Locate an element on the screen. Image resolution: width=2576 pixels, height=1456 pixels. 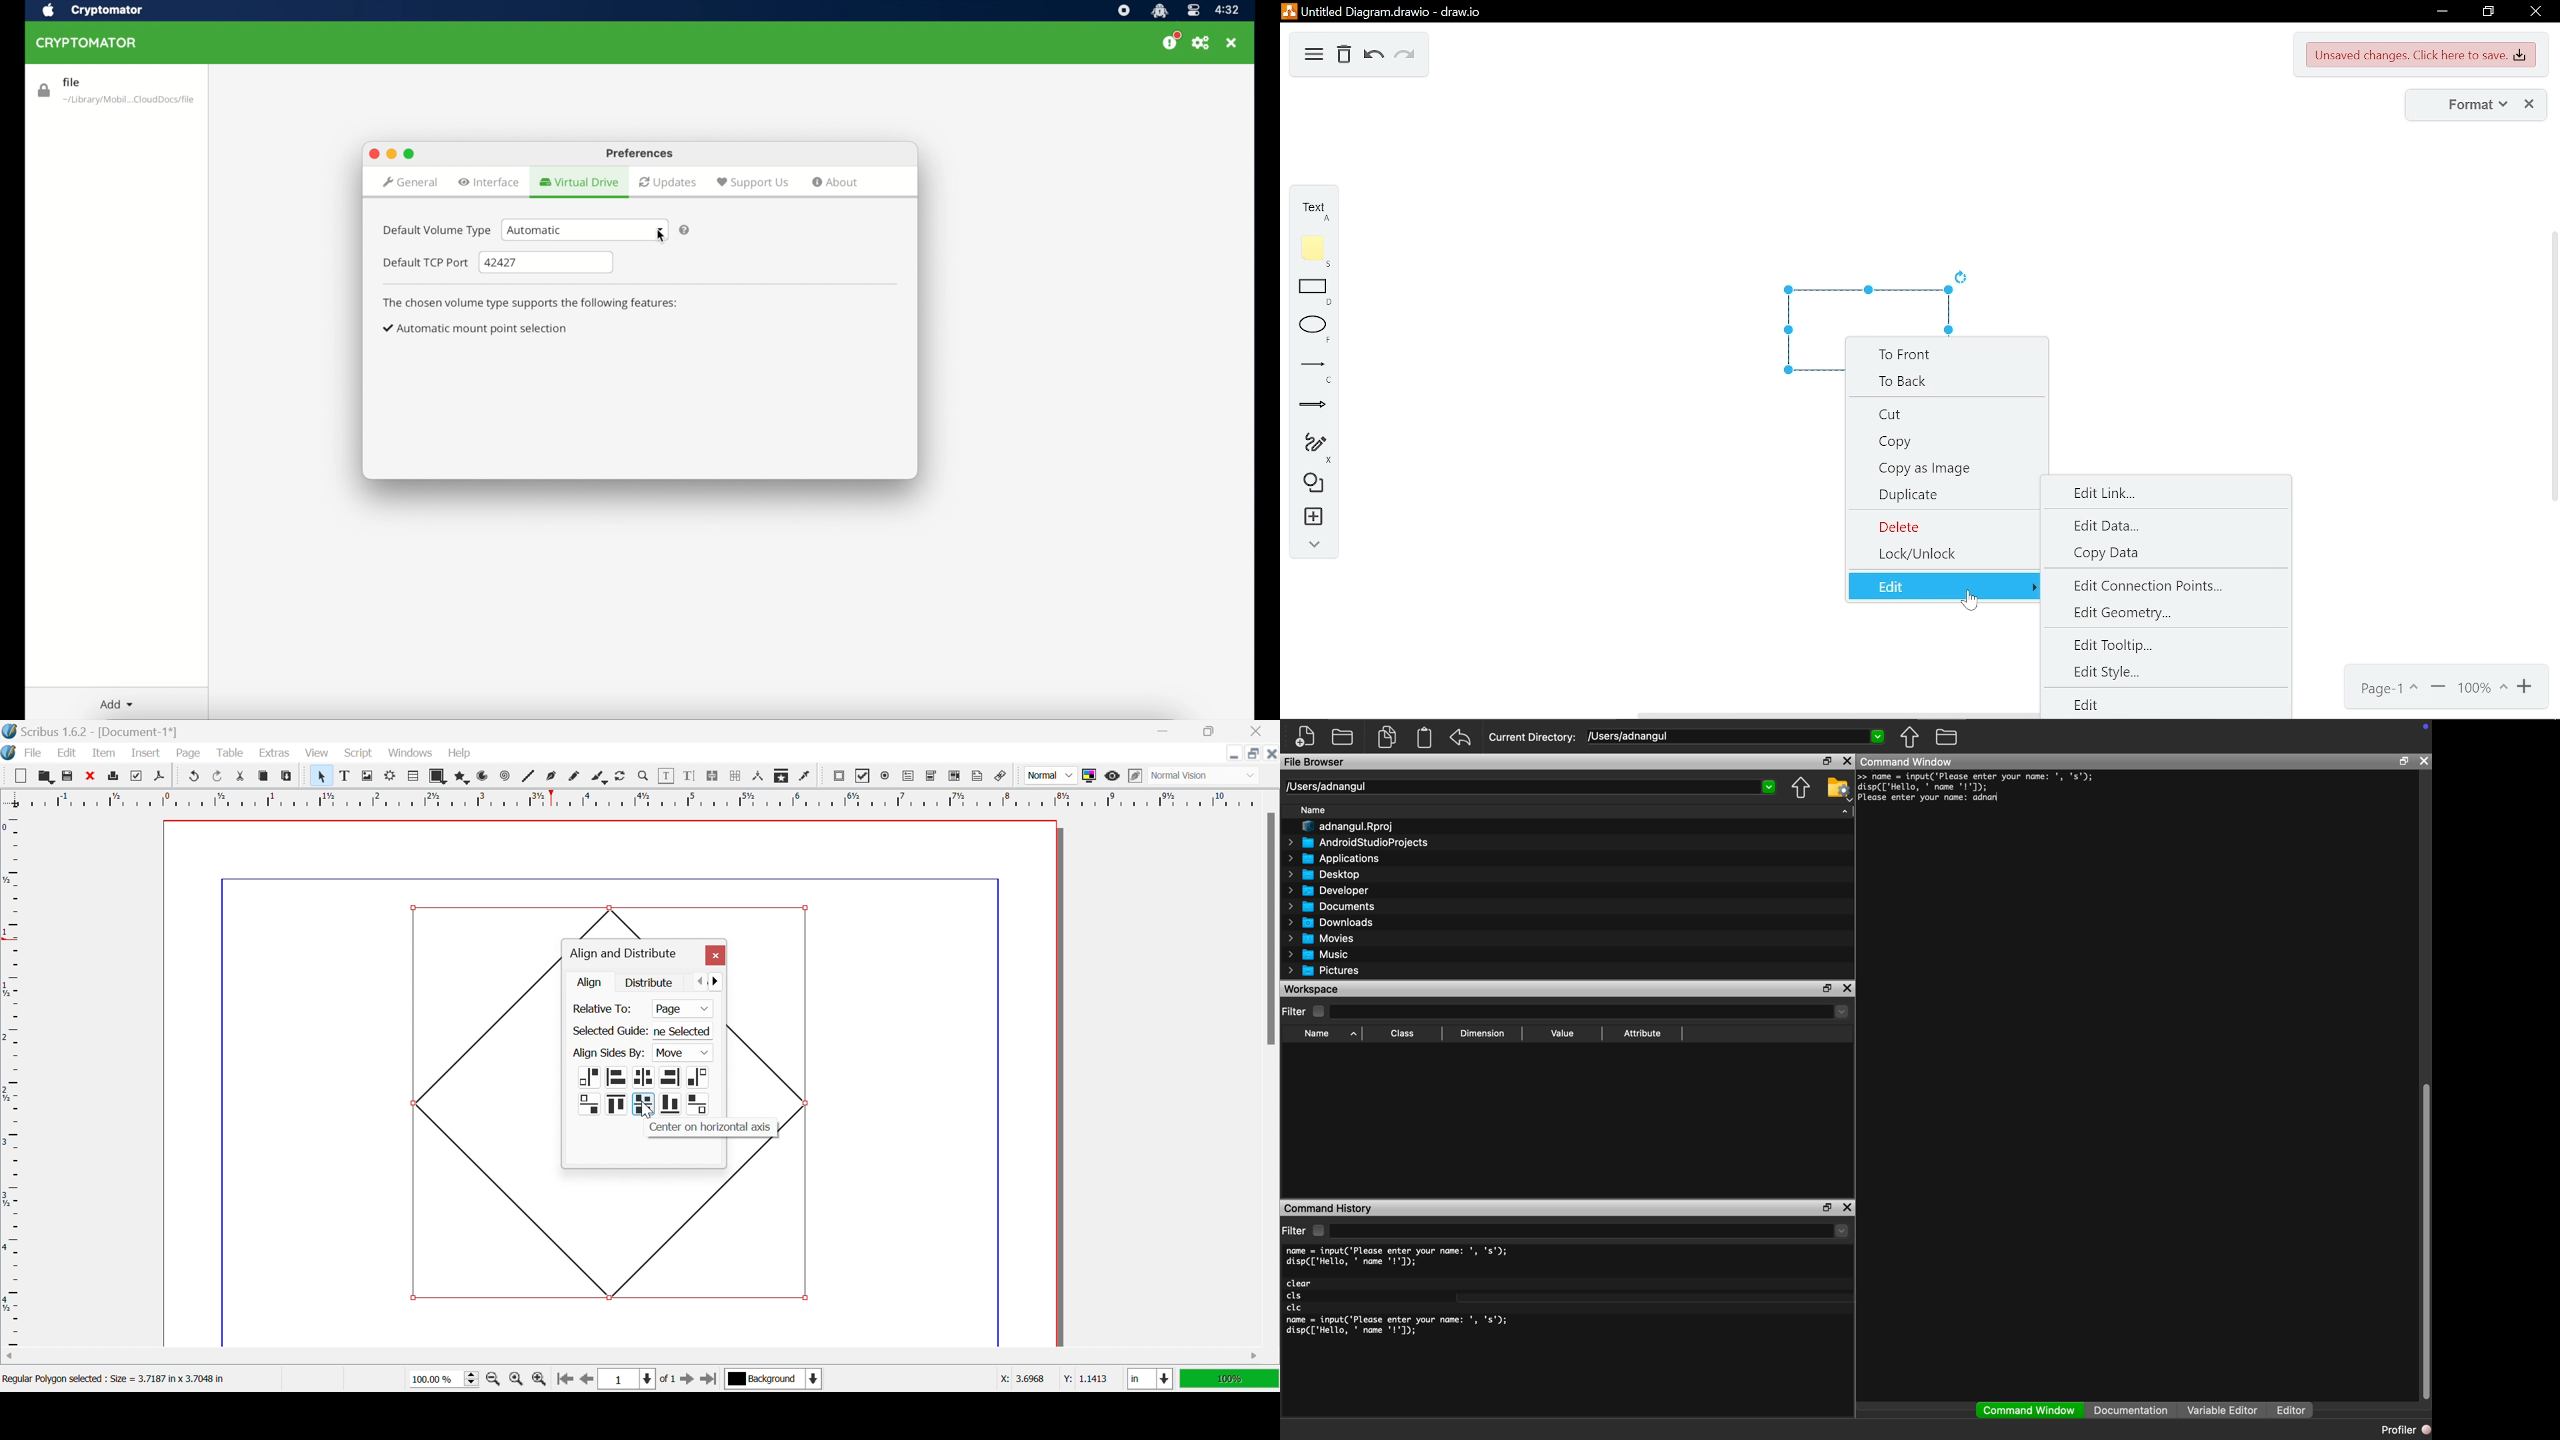
Align Sides By: is located at coordinates (609, 1053).